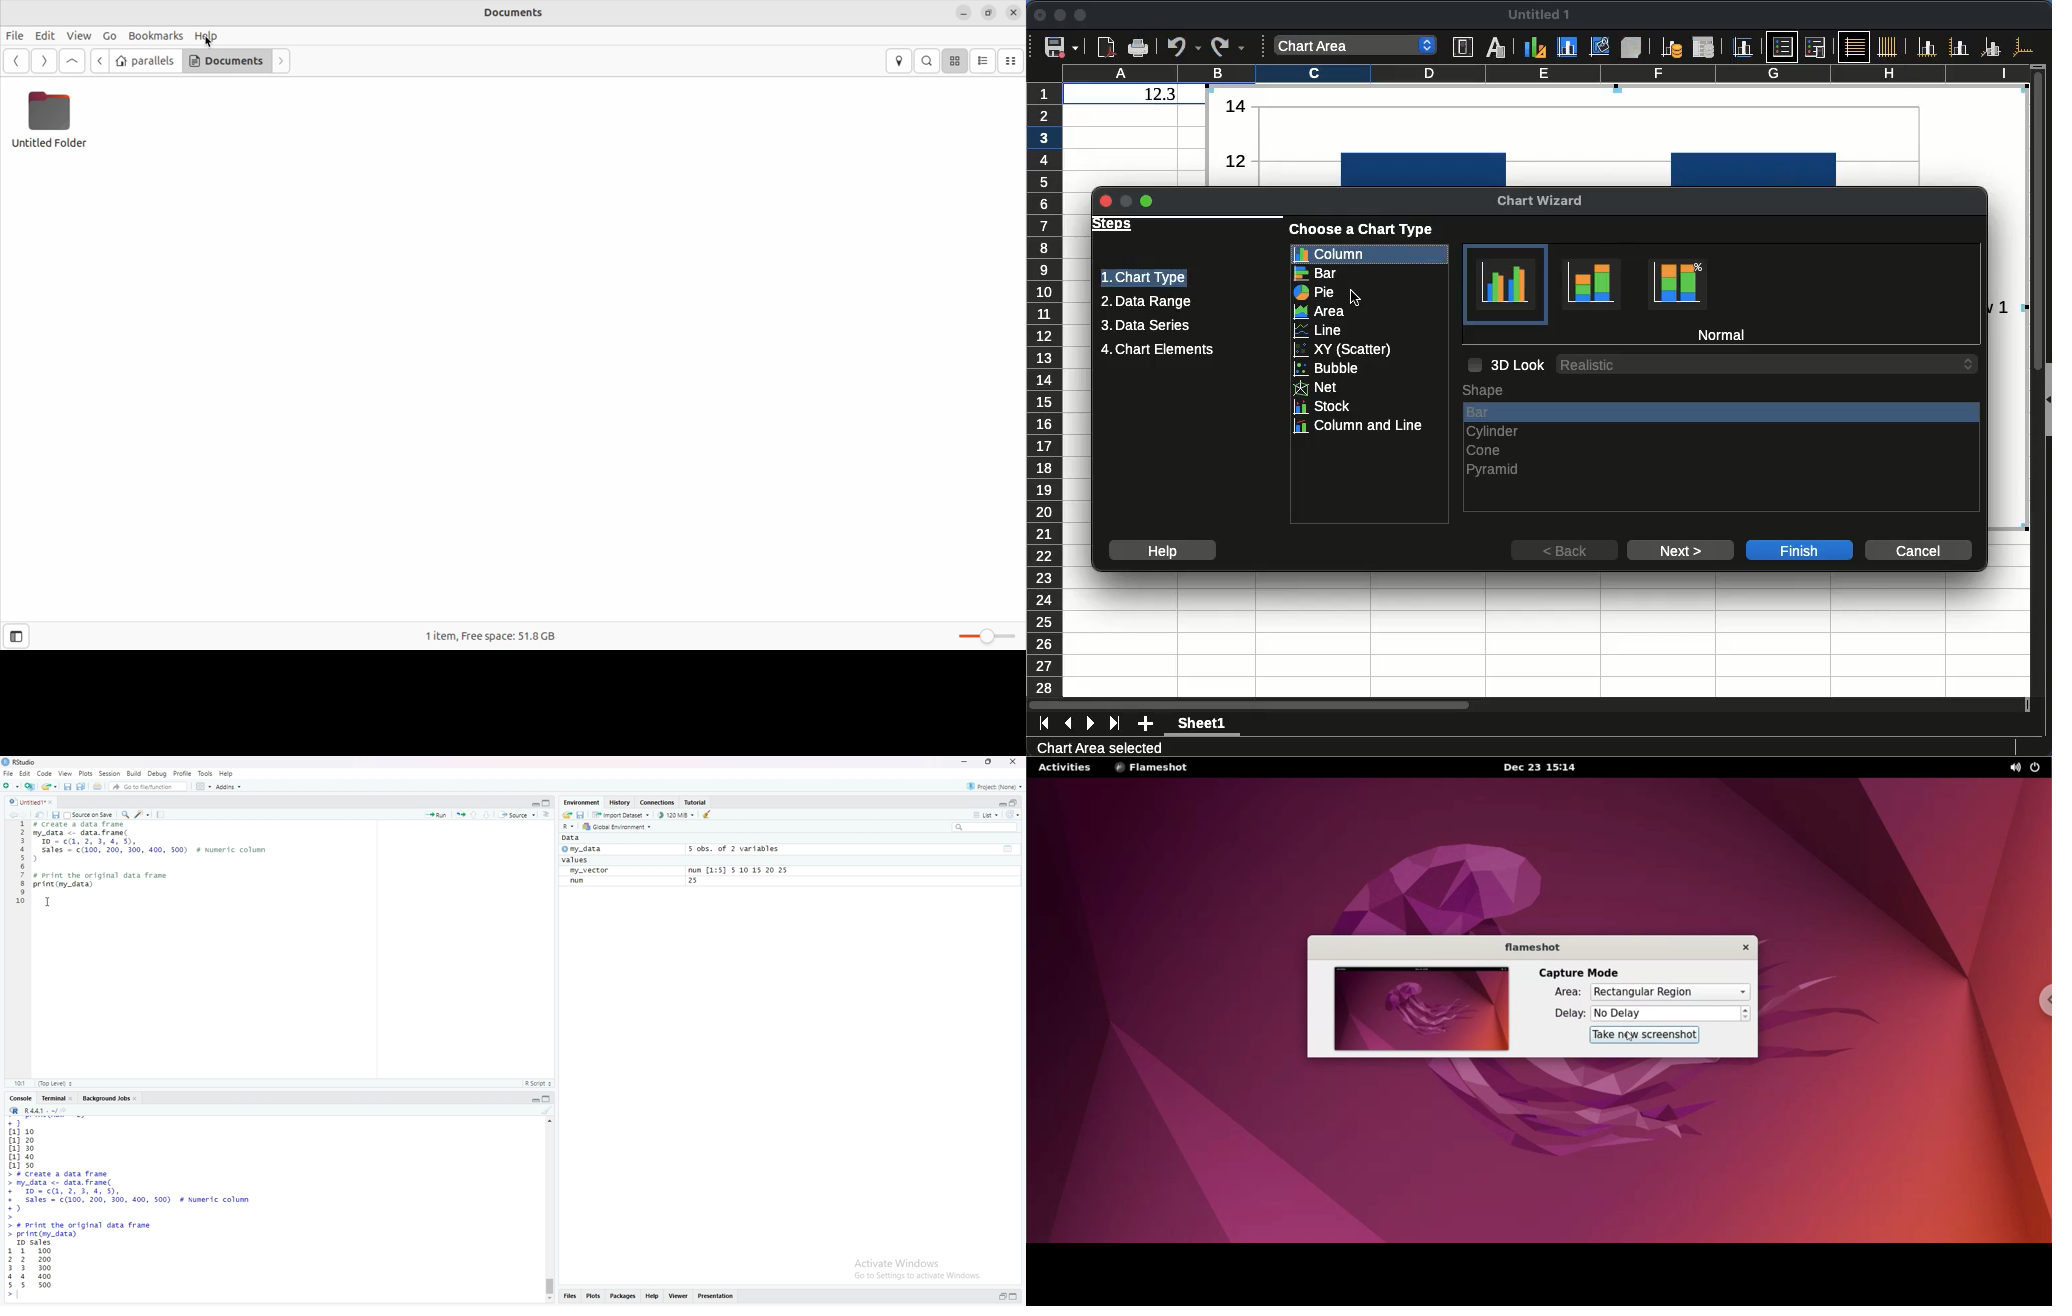 The width and height of the screenshot is (2072, 1316). Describe the element at coordinates (82, 774) in the screenshot. I see `Plots` at that location.